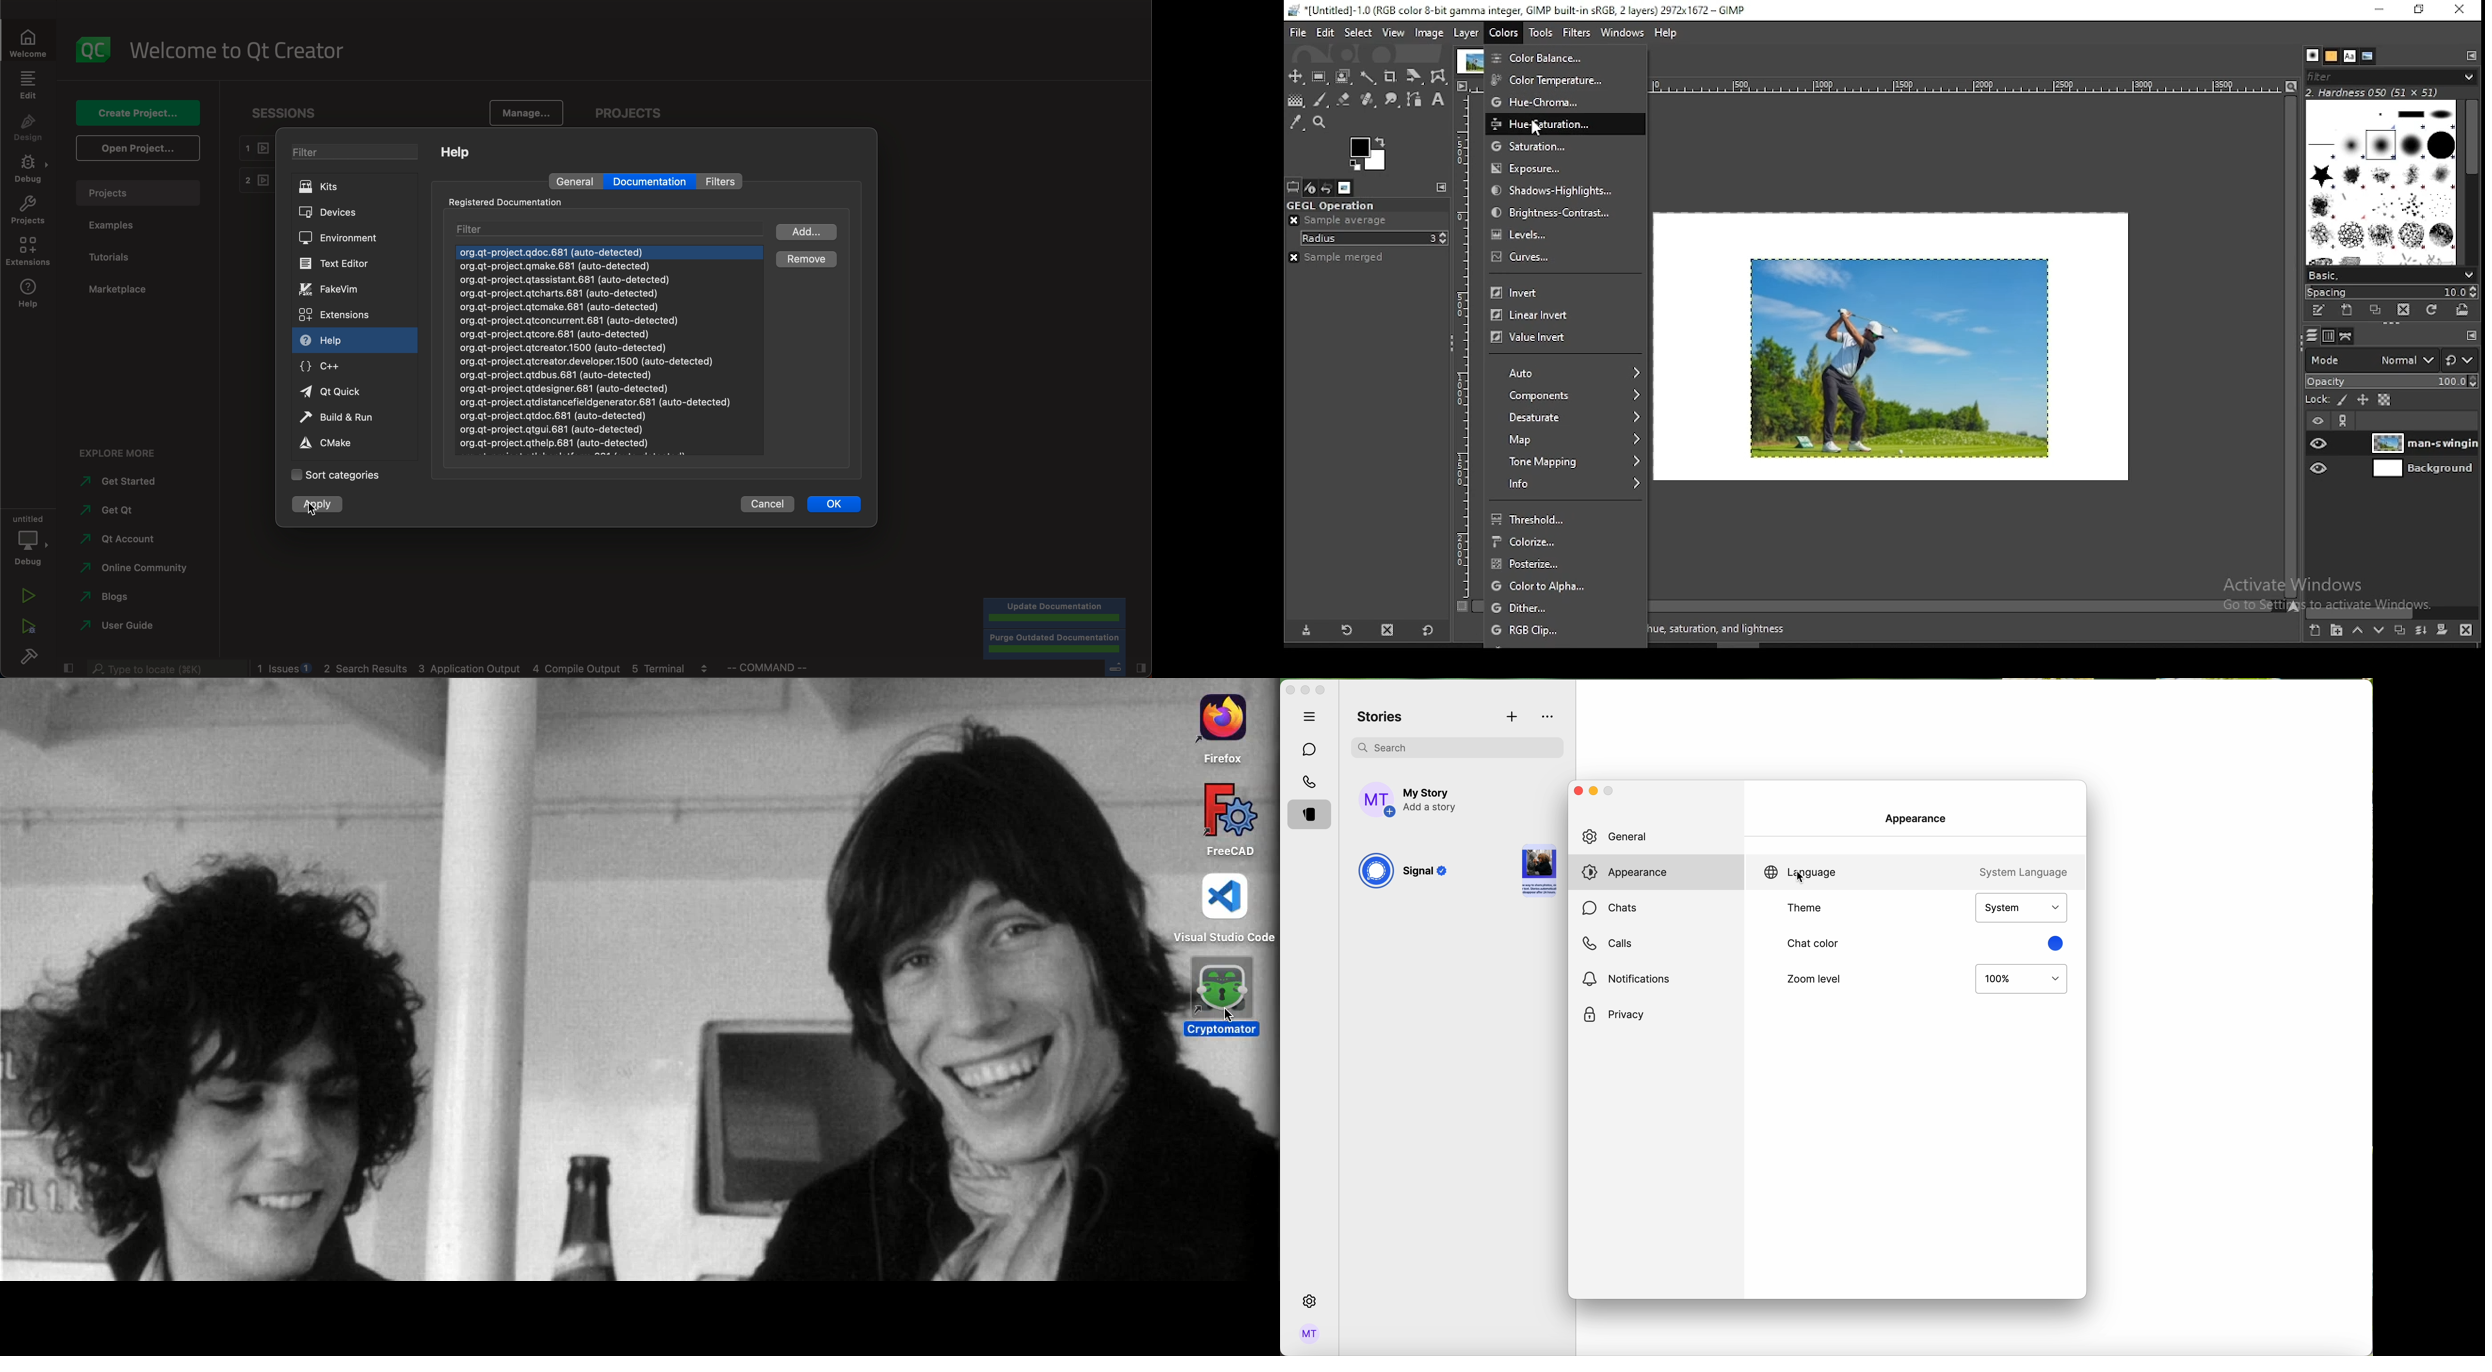  What do you see at coordinates (1798, 873) in the screenshot?
I see `click on language` at bounding box center [1798, 873].